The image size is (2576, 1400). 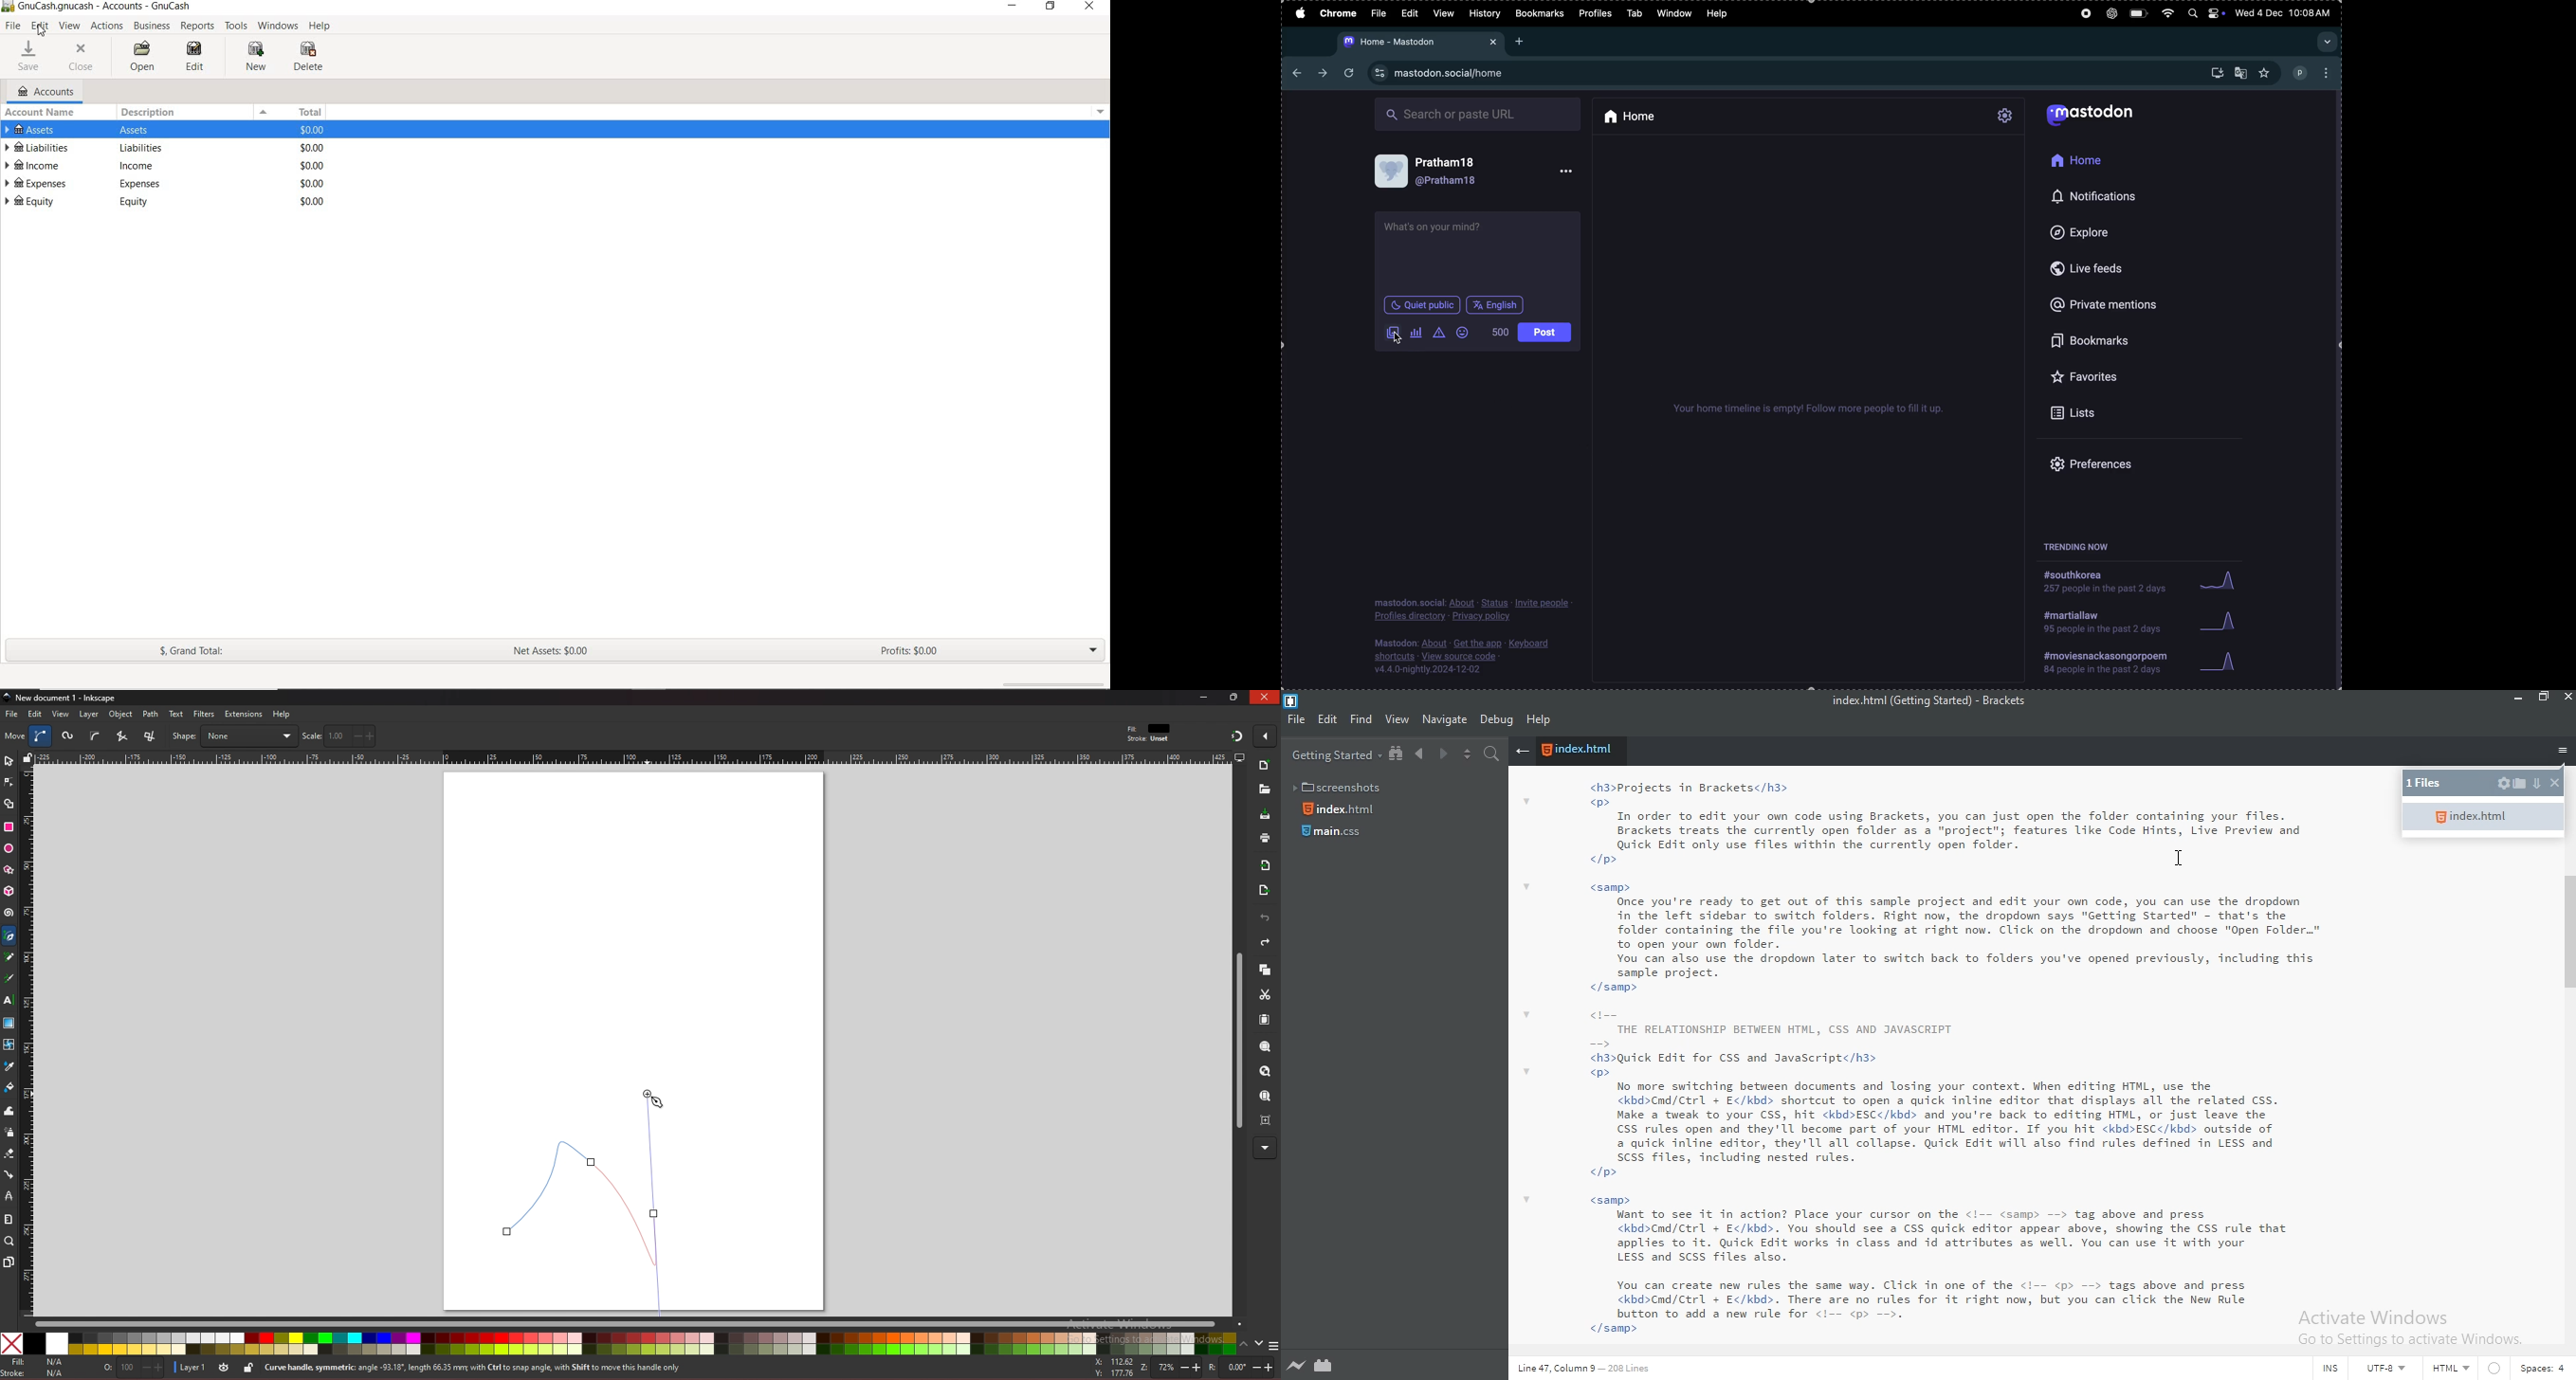 I want to click on connector, so click(x=9, y=1175).